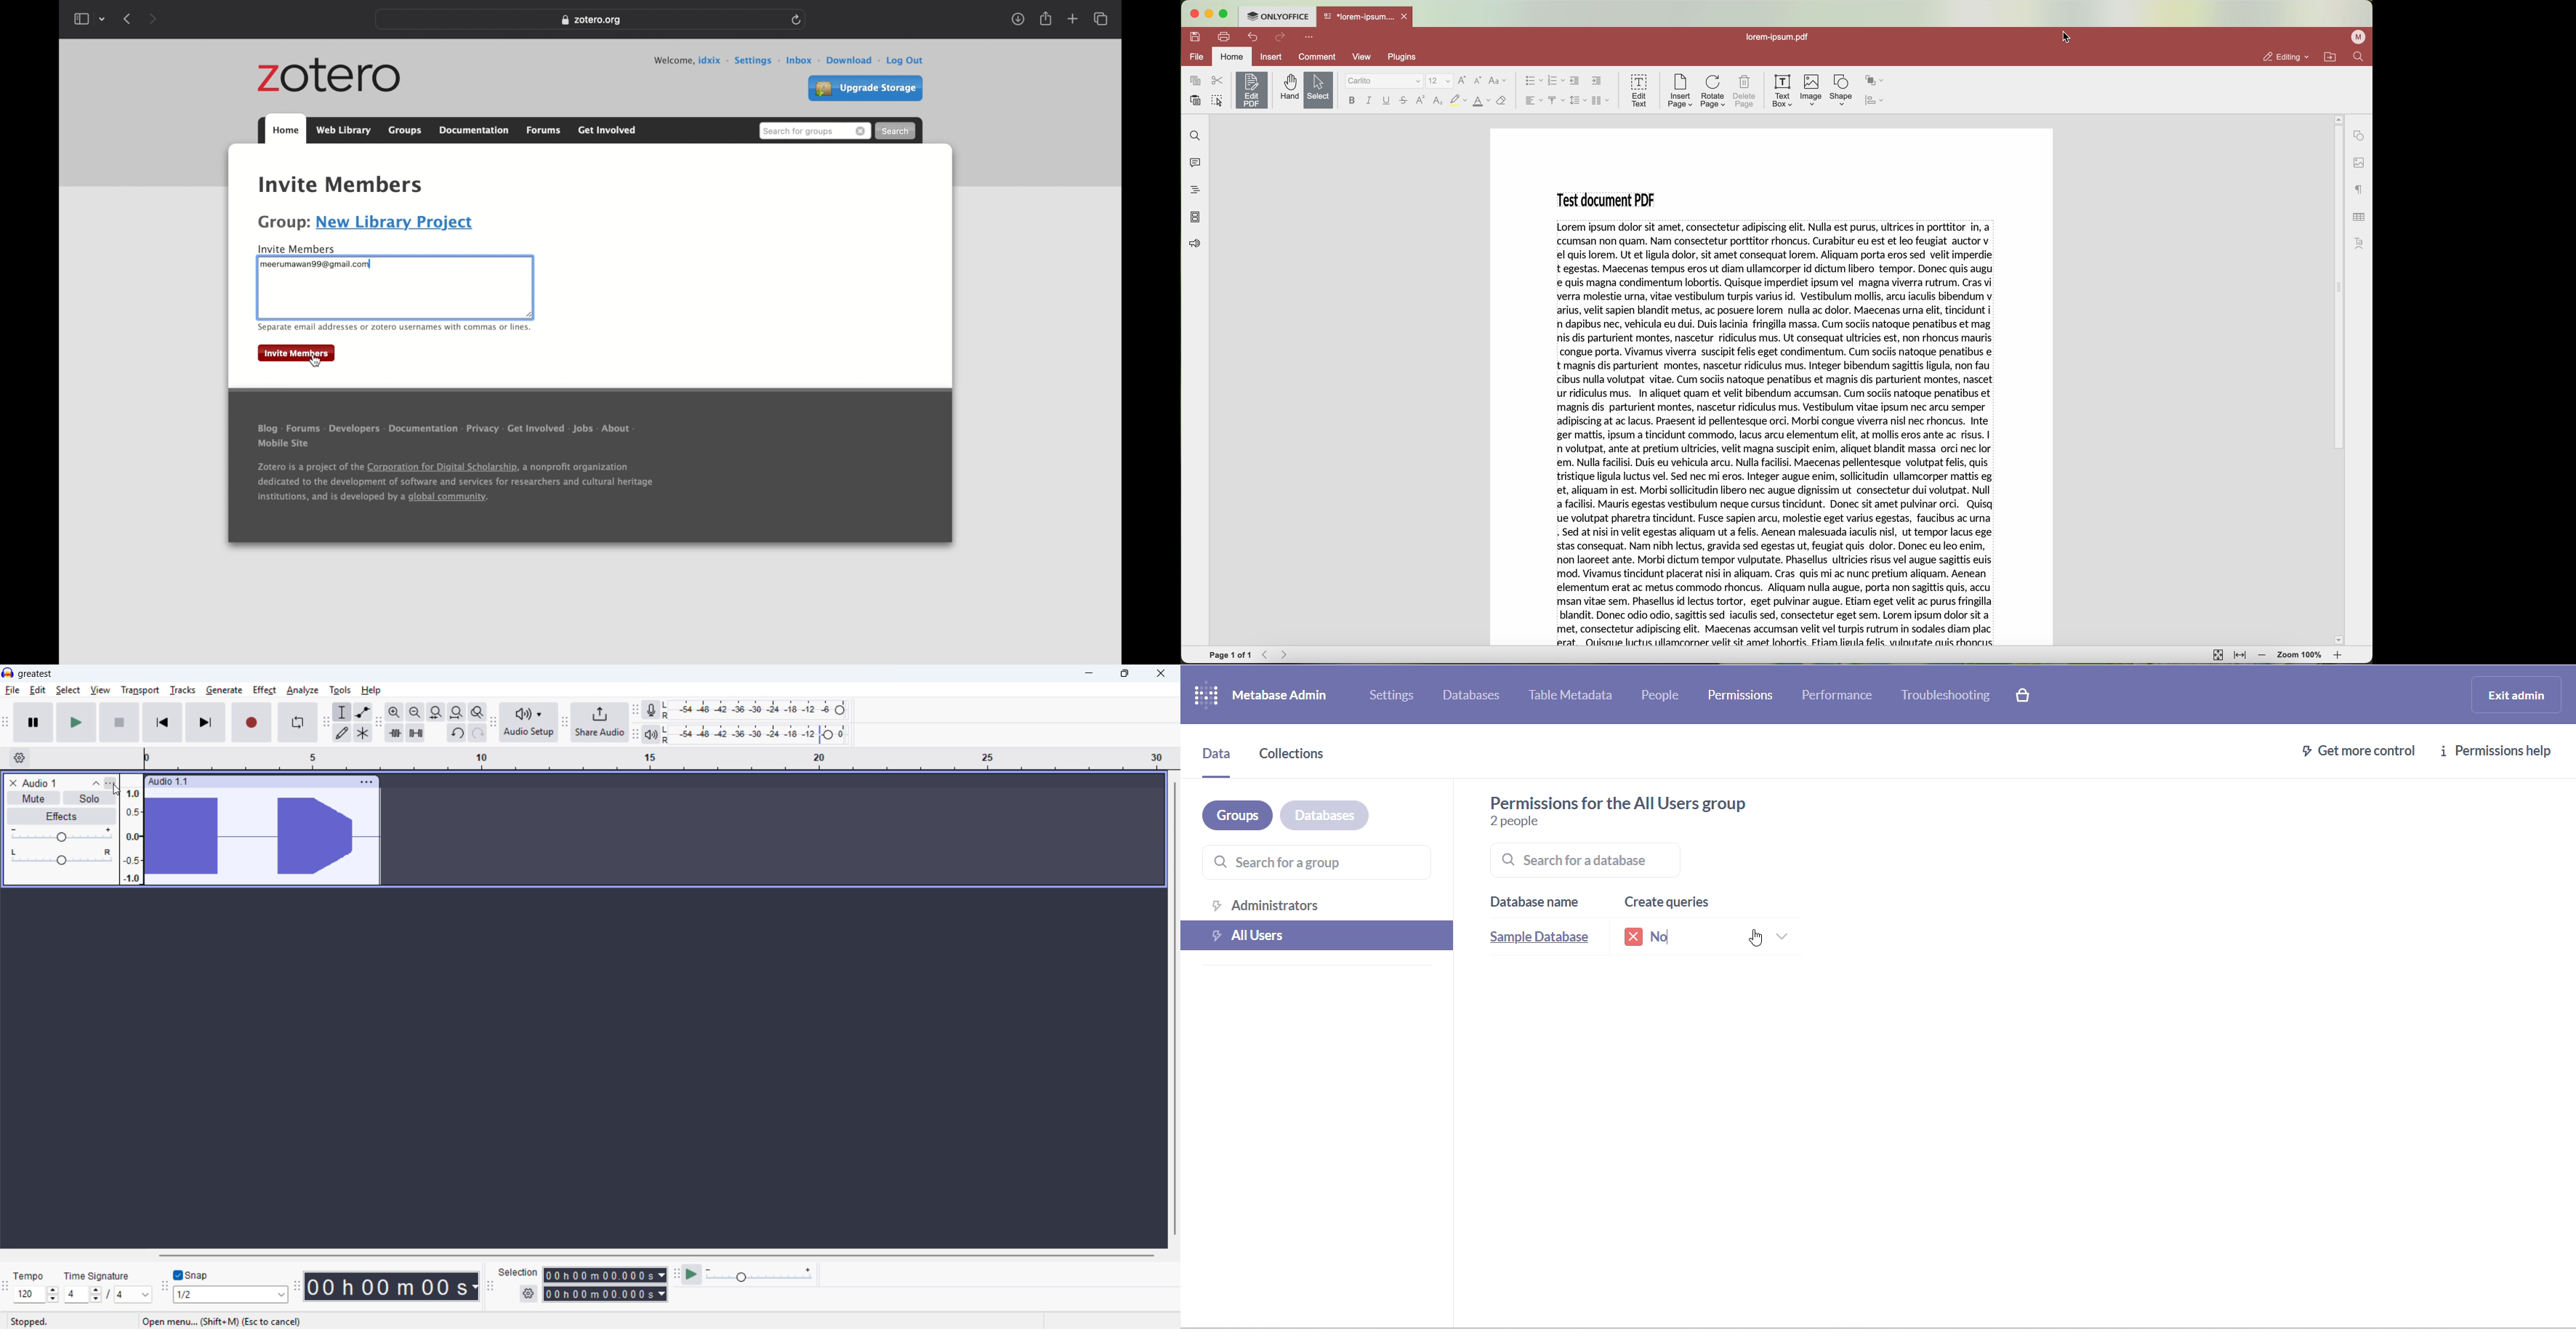 The width and height of the screenshot is (2576, 1344). What do you see at coordinates (546, 130) in the screenshot?
I see `forums` at bounding box center [546, 130].